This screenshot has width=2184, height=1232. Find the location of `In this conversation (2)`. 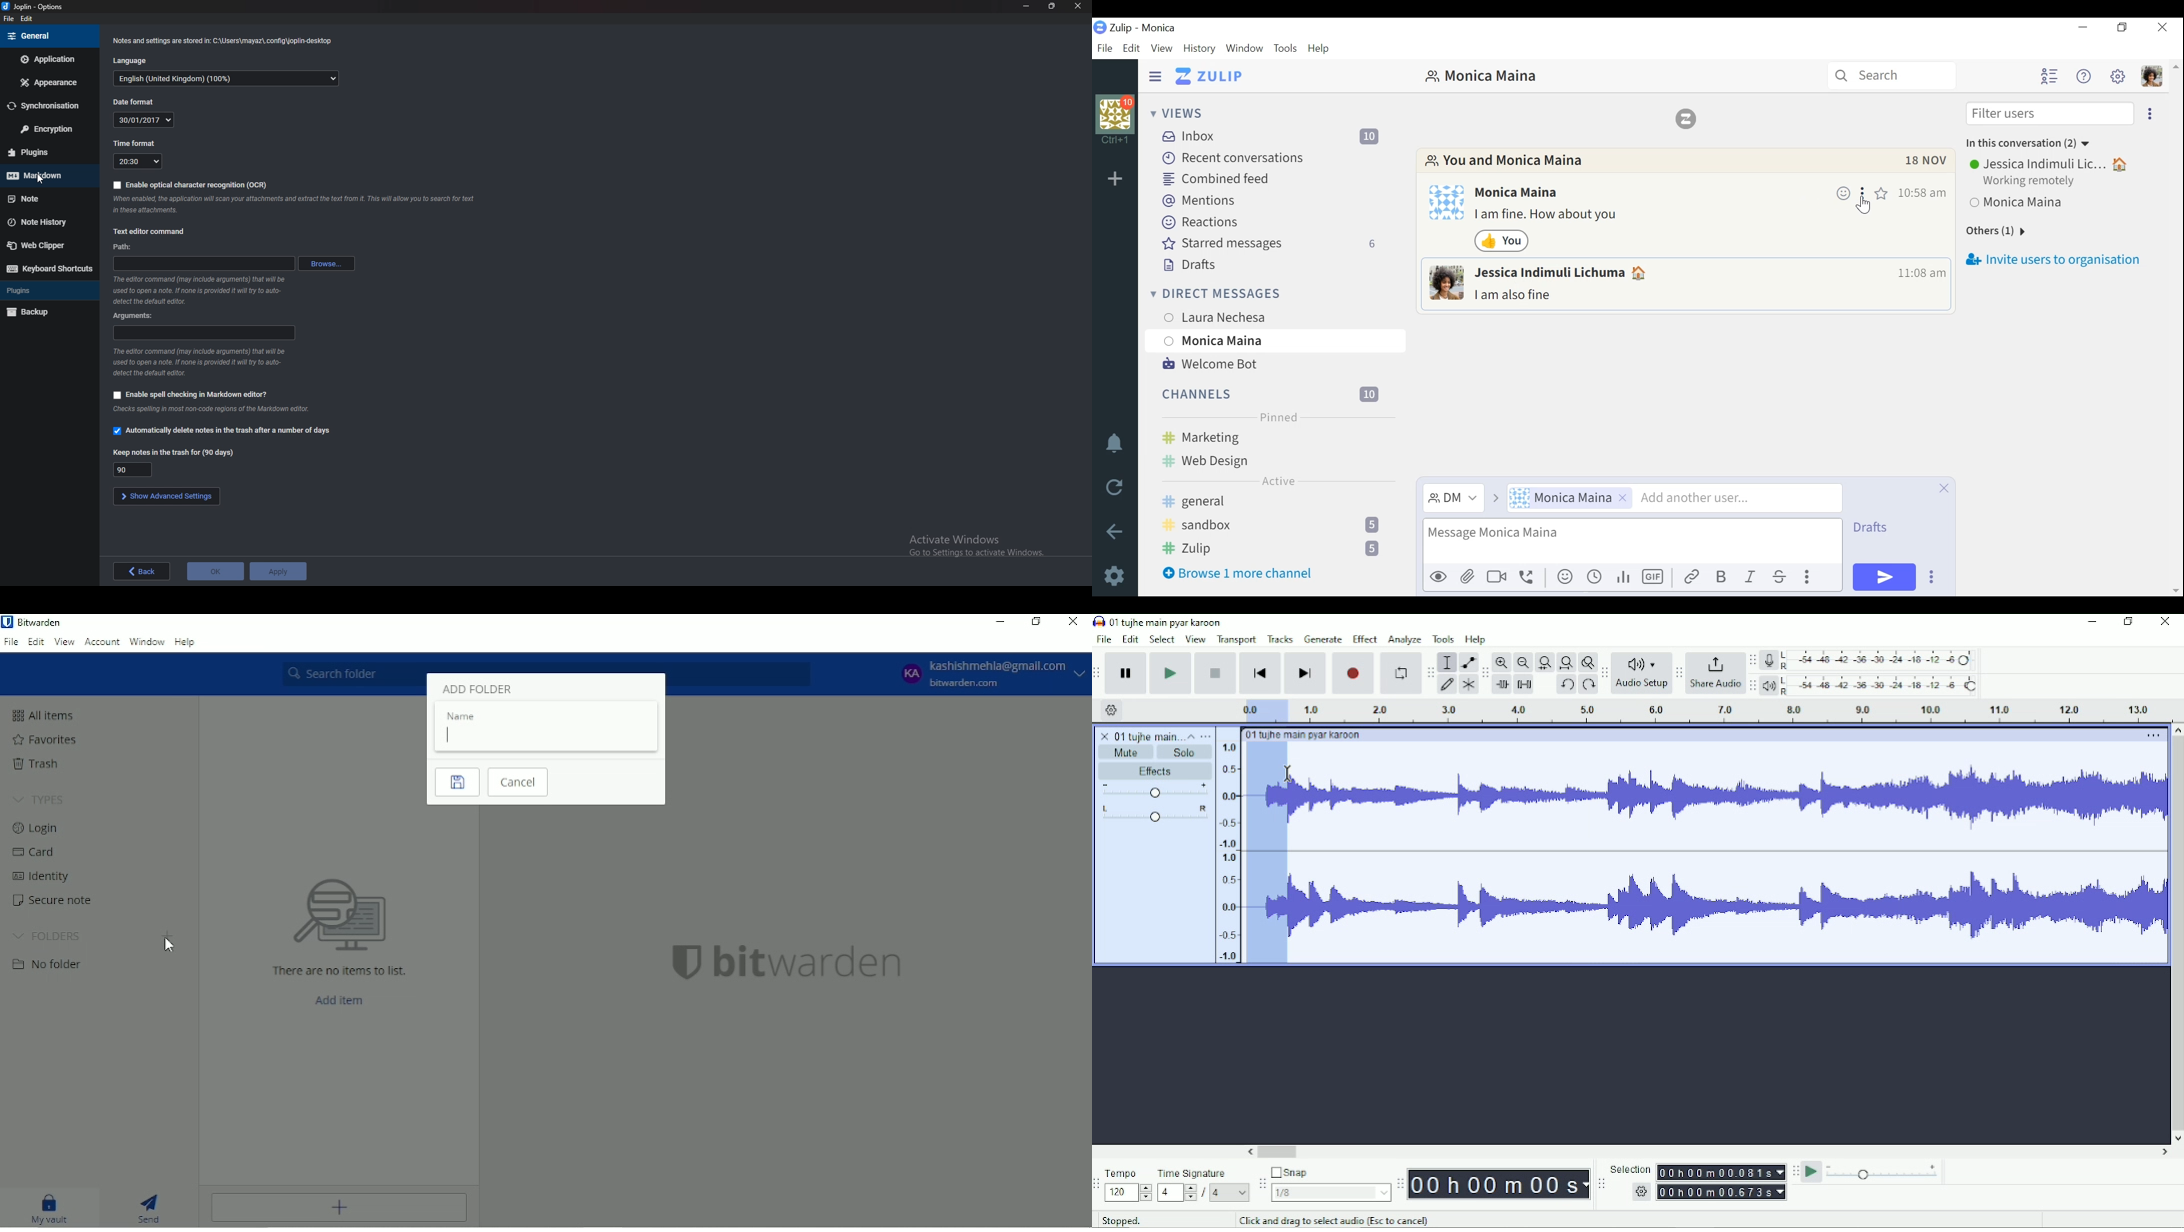

In this conversation (2) is located at coordinates (2028, 142).